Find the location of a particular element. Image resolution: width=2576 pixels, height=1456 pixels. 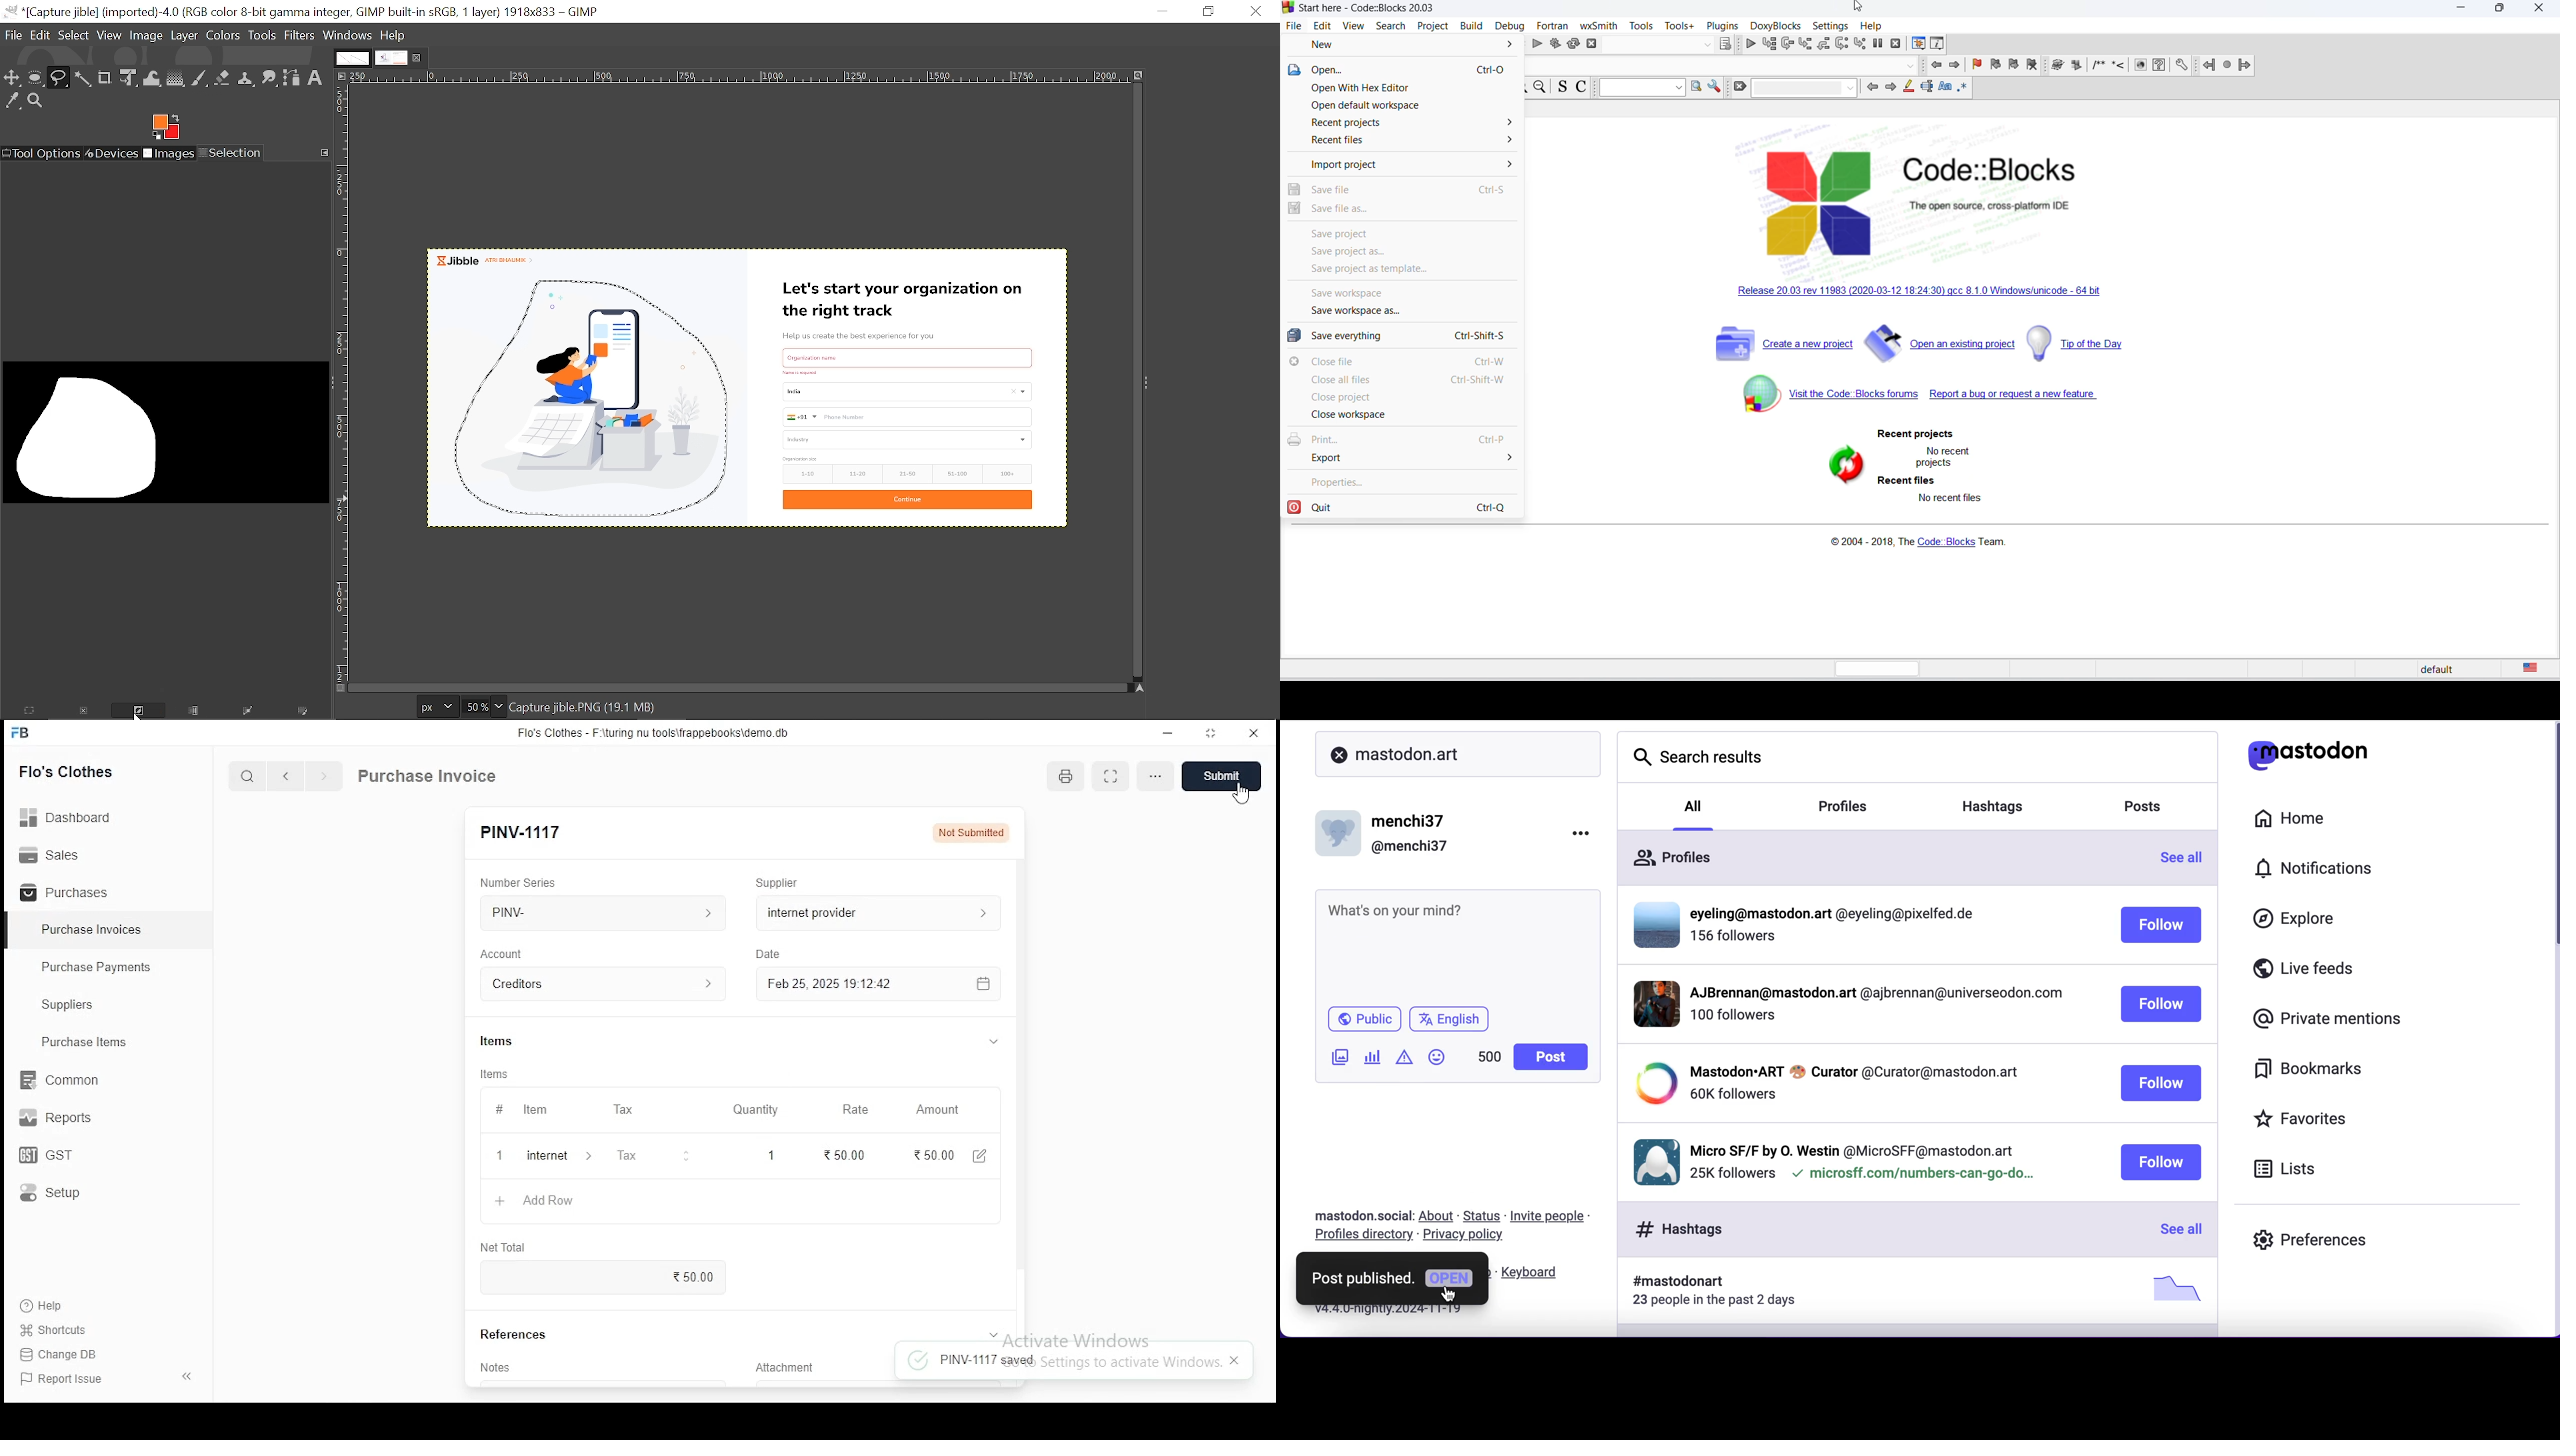

previous is located at coordinates (1871, 87).